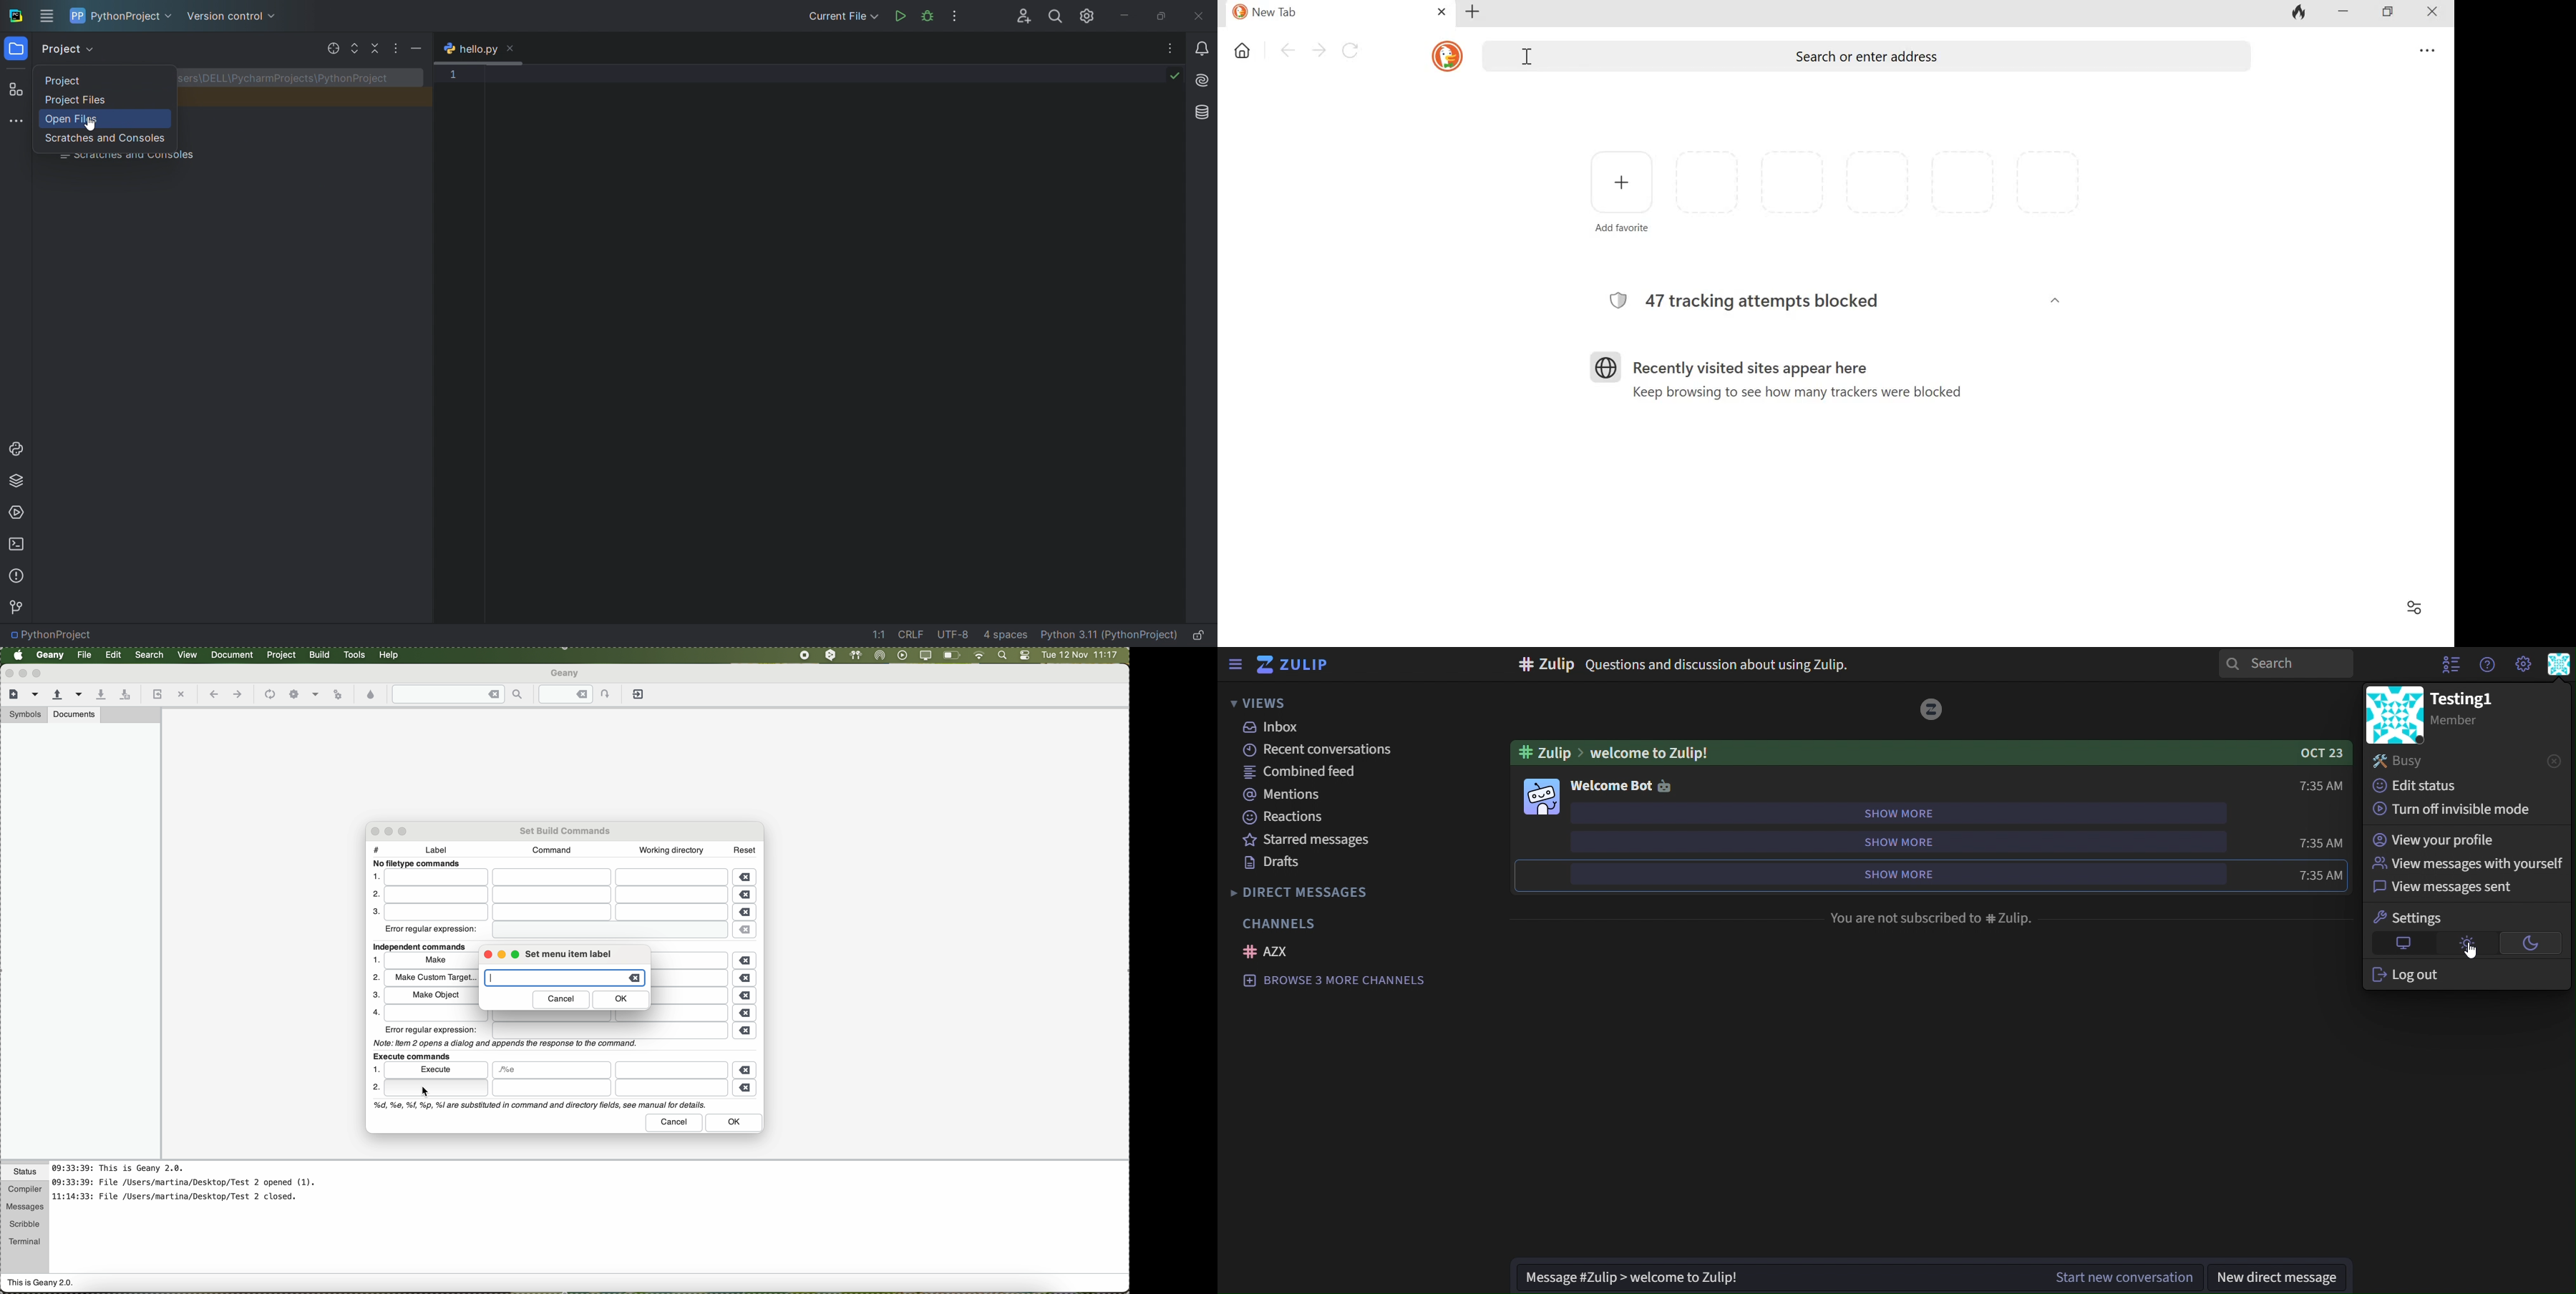 Image resolution: width=2576 pixels, height=1316 pixels. I want to click on turn off invisible mode, so click(2454, 809).